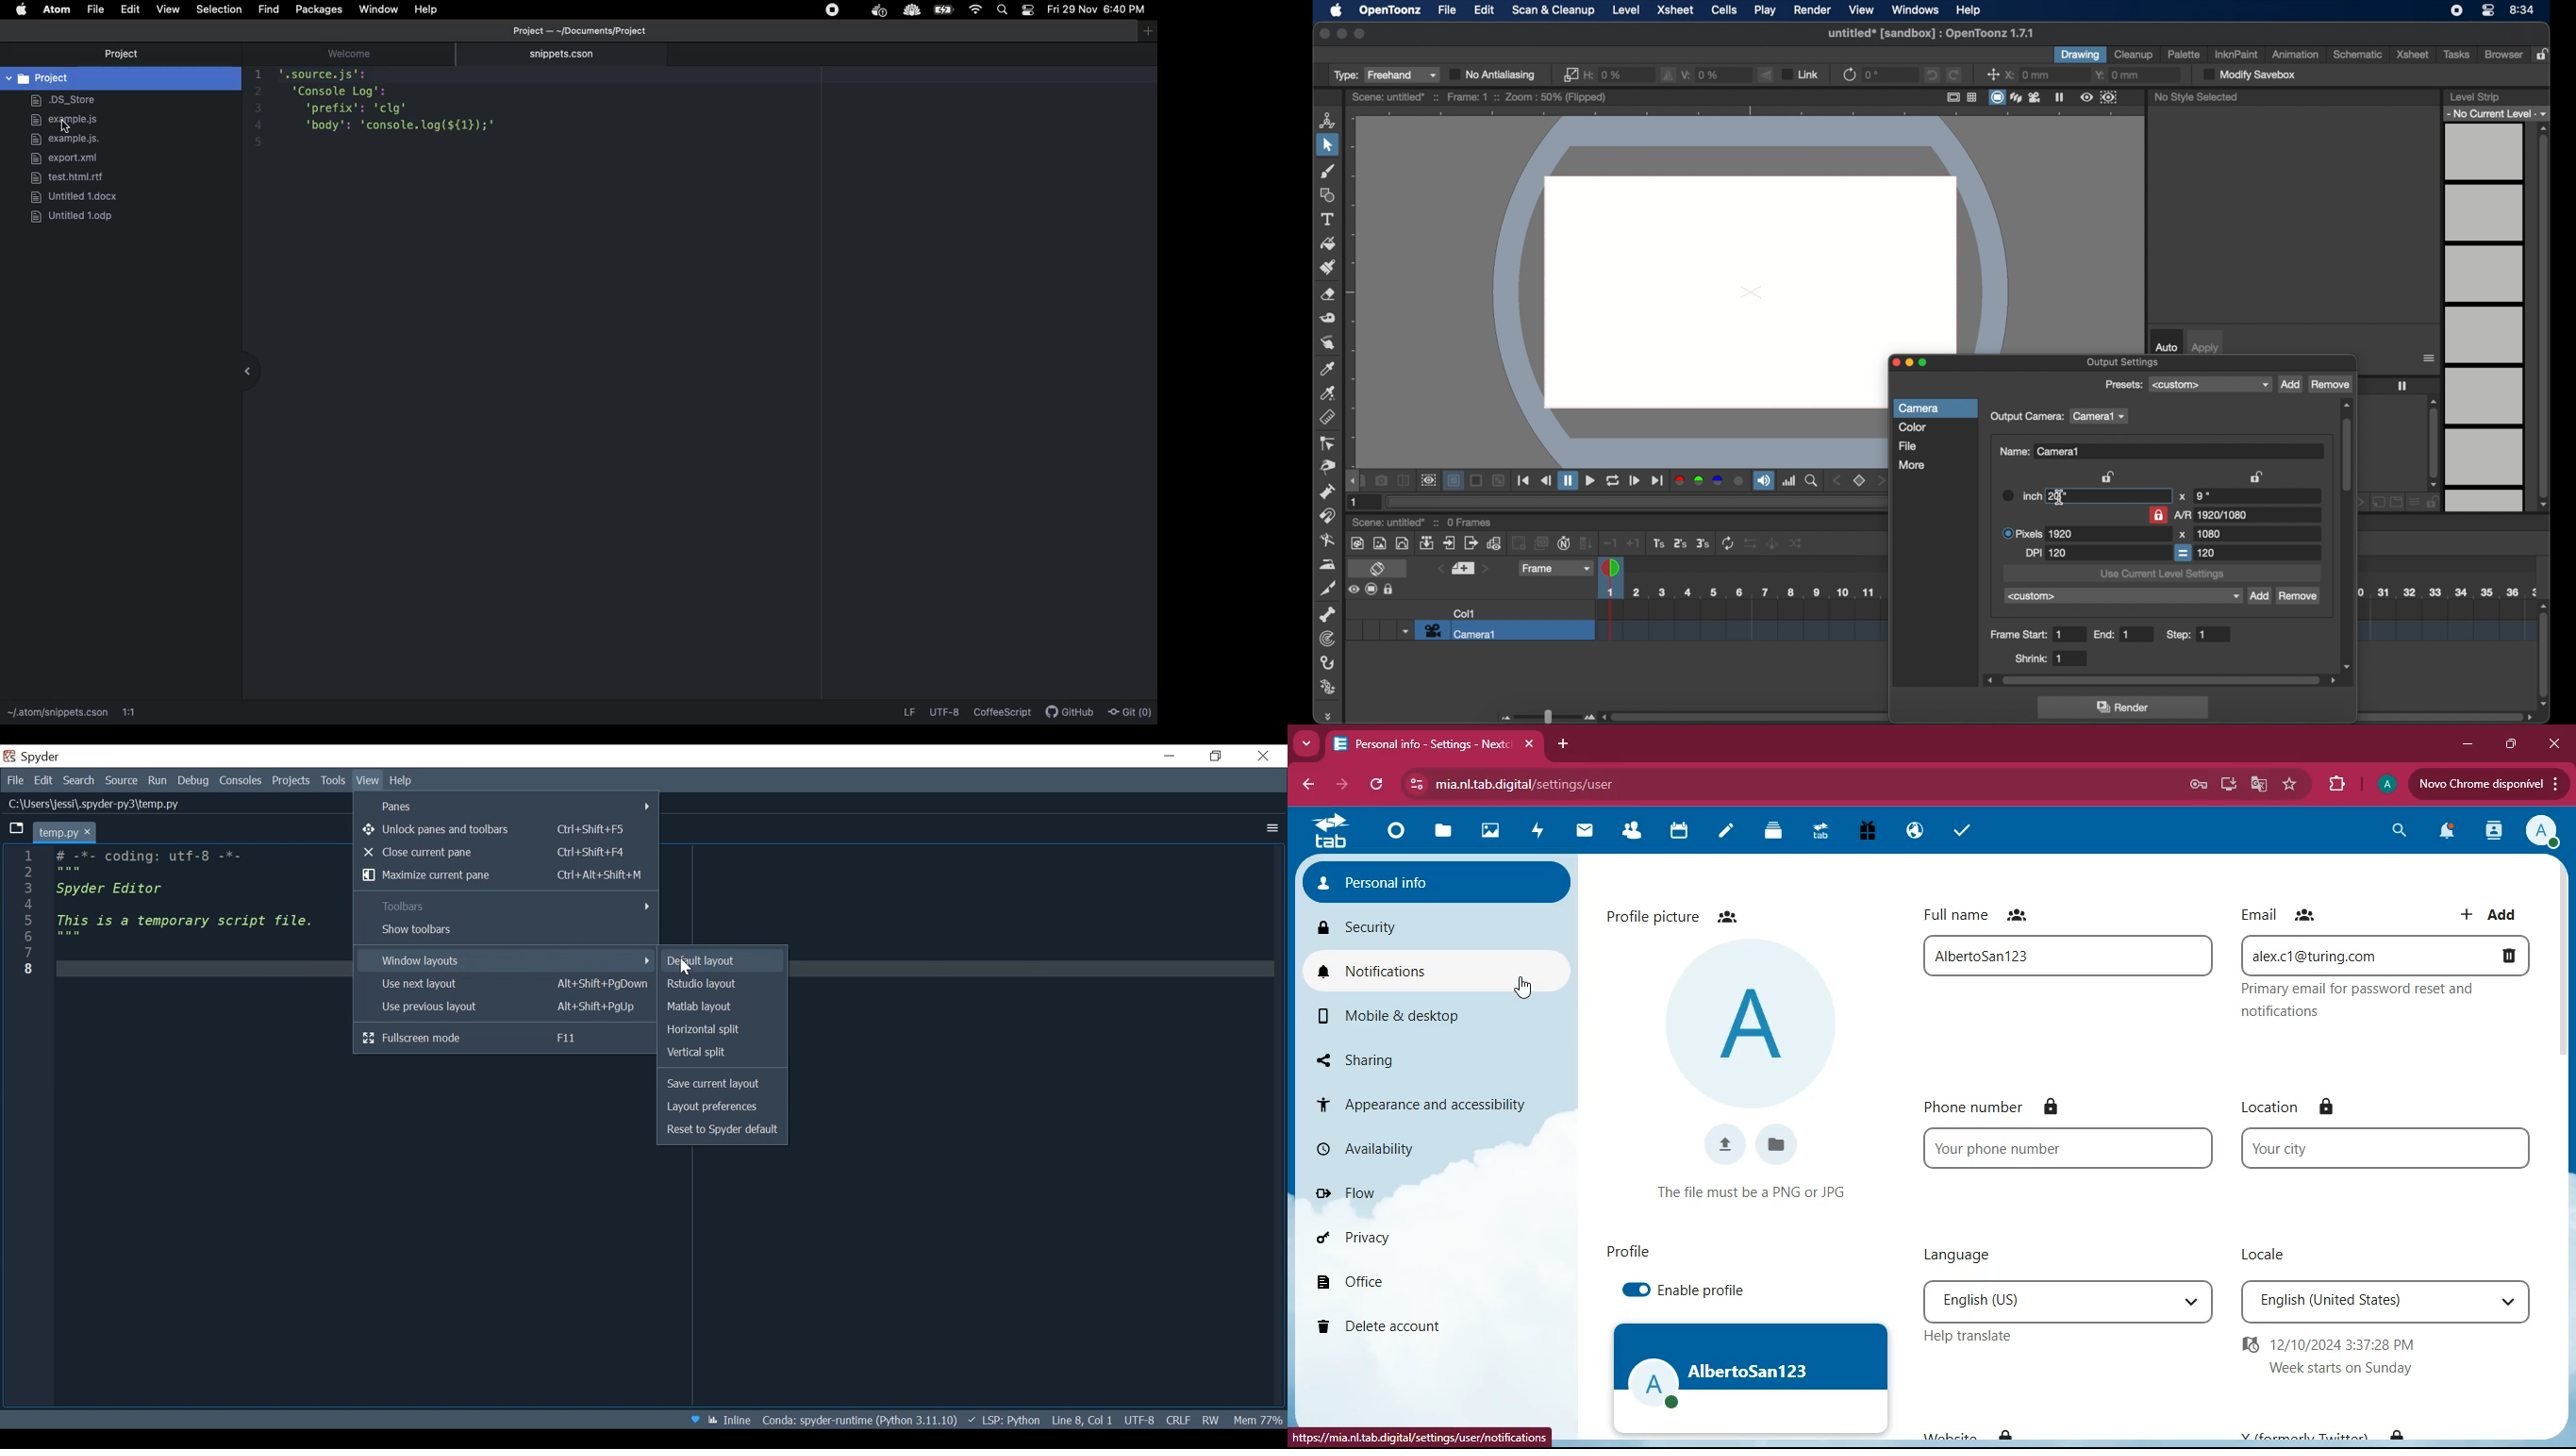 The image size is (2576, 1456). What do you see at coordinates (121, 78) in the screenshot?
I see `Project` at bounding box center [121, 78].